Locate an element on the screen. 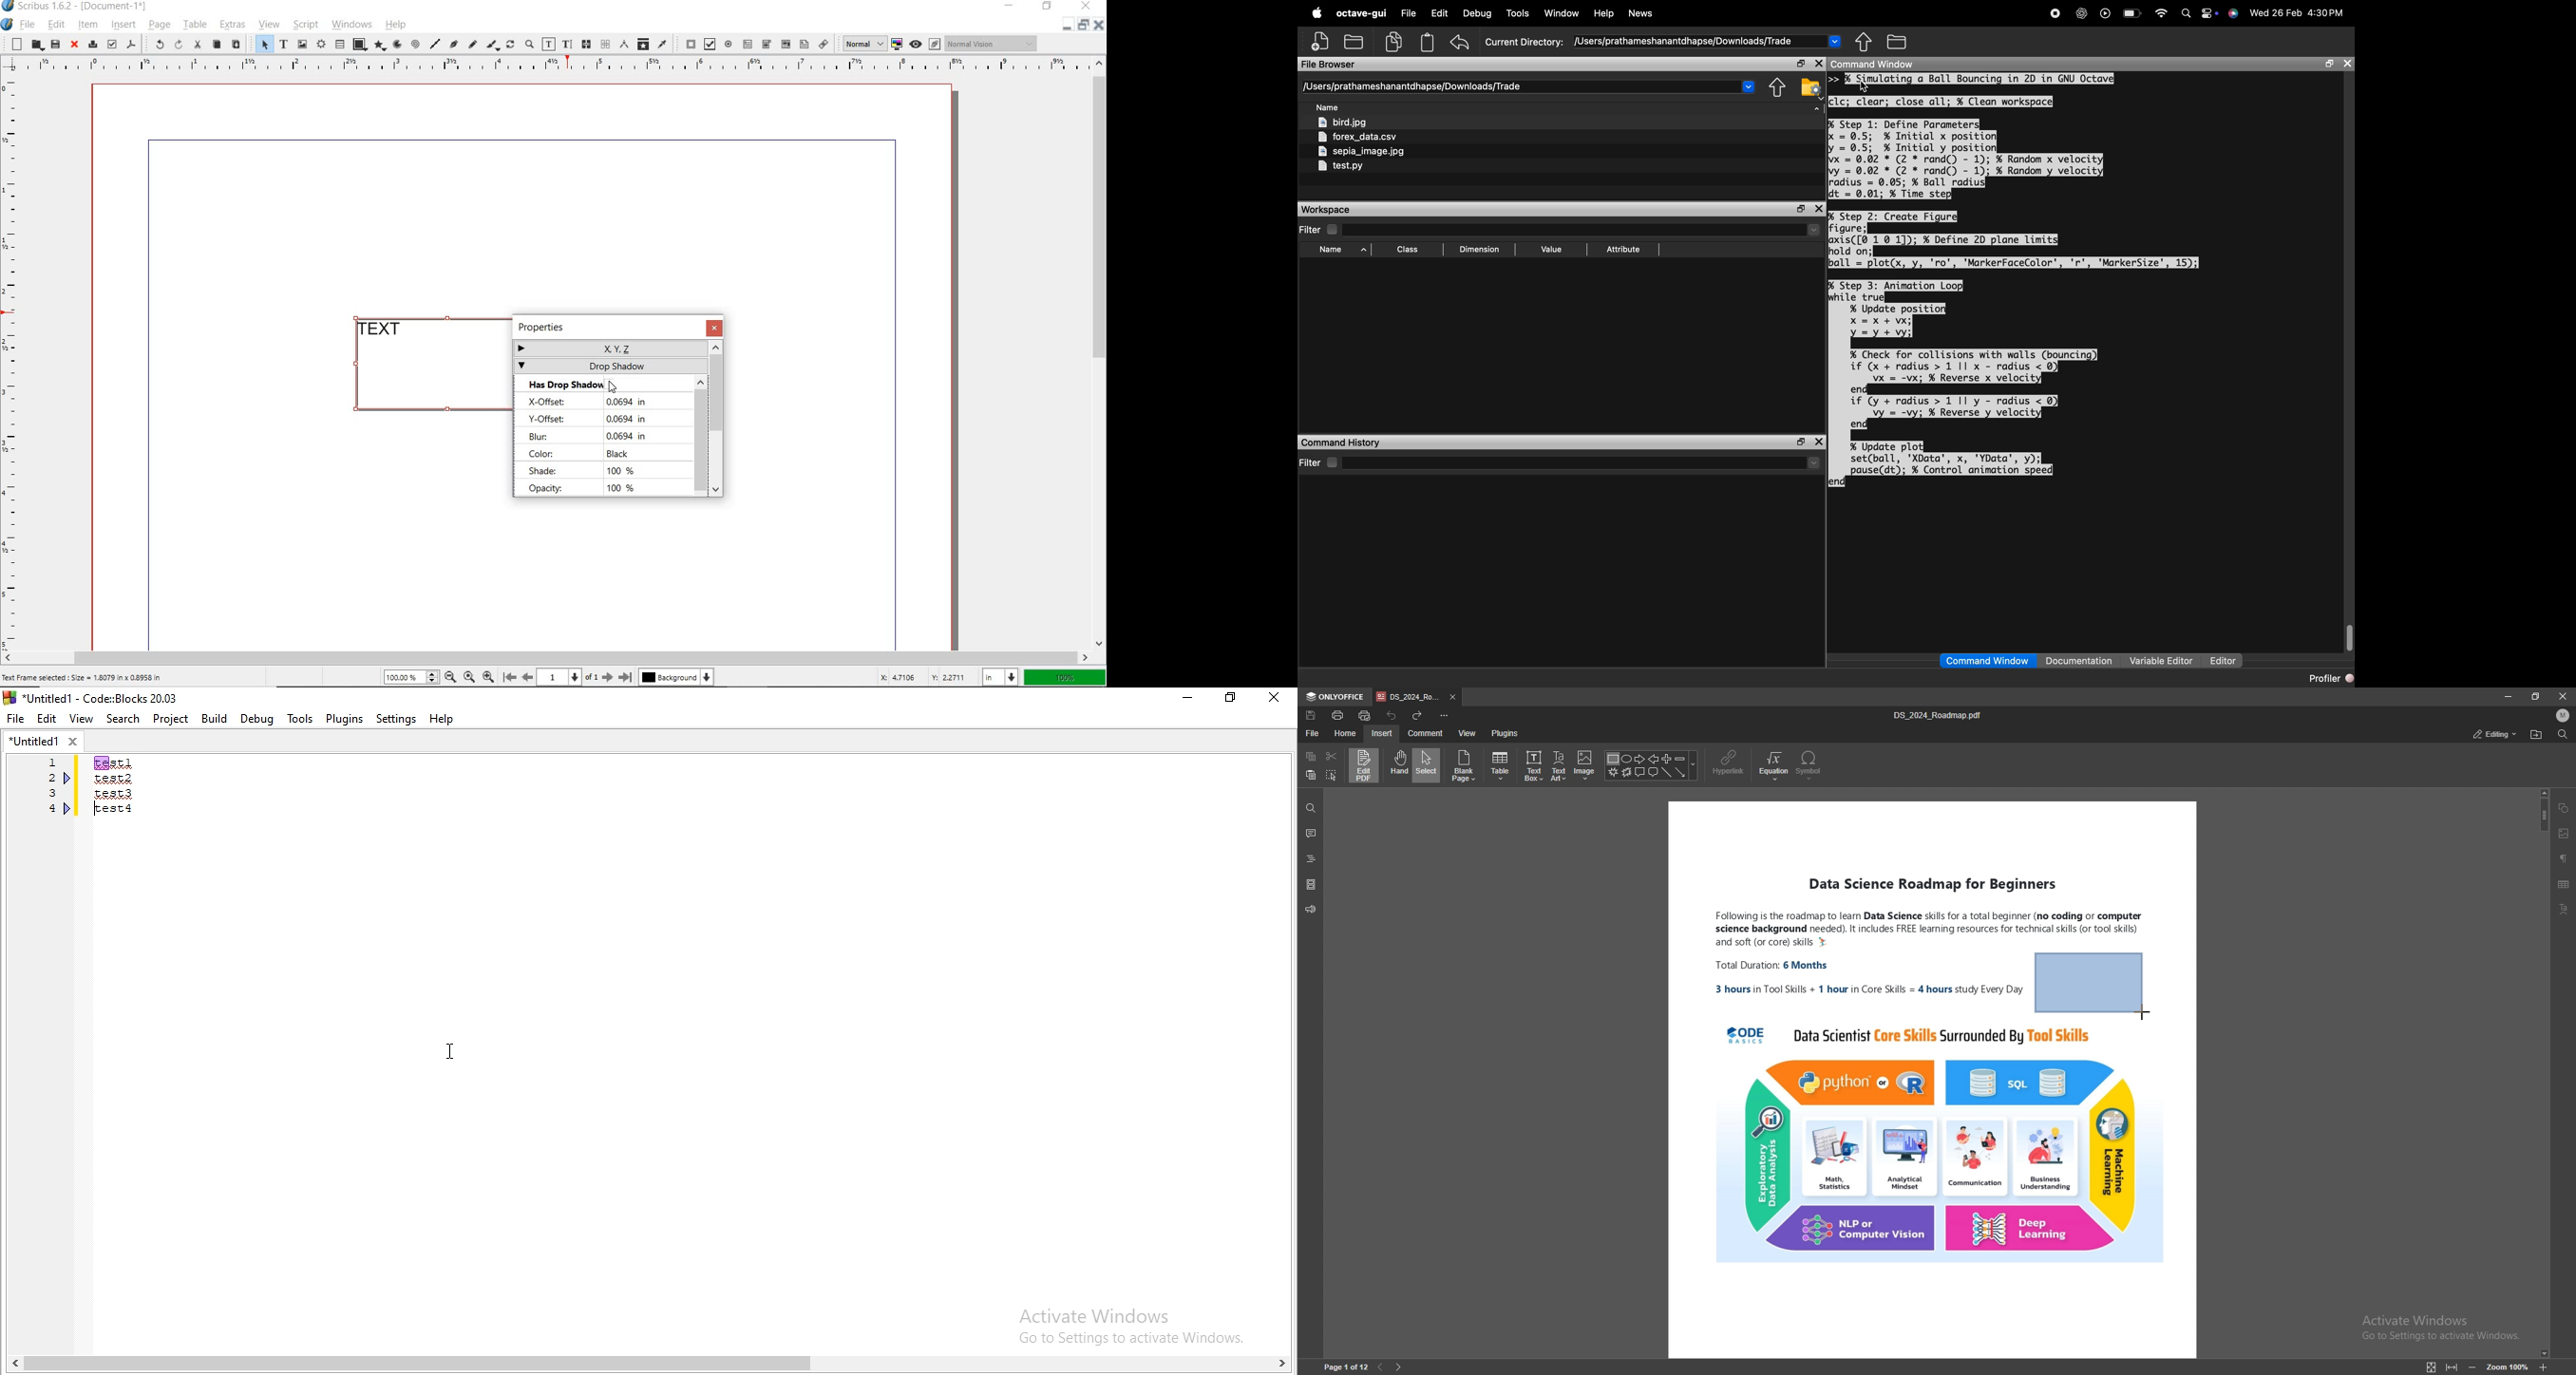 The height and width of the screenshot is (1400, 2576). tab is located at coordinates (1408, 697).